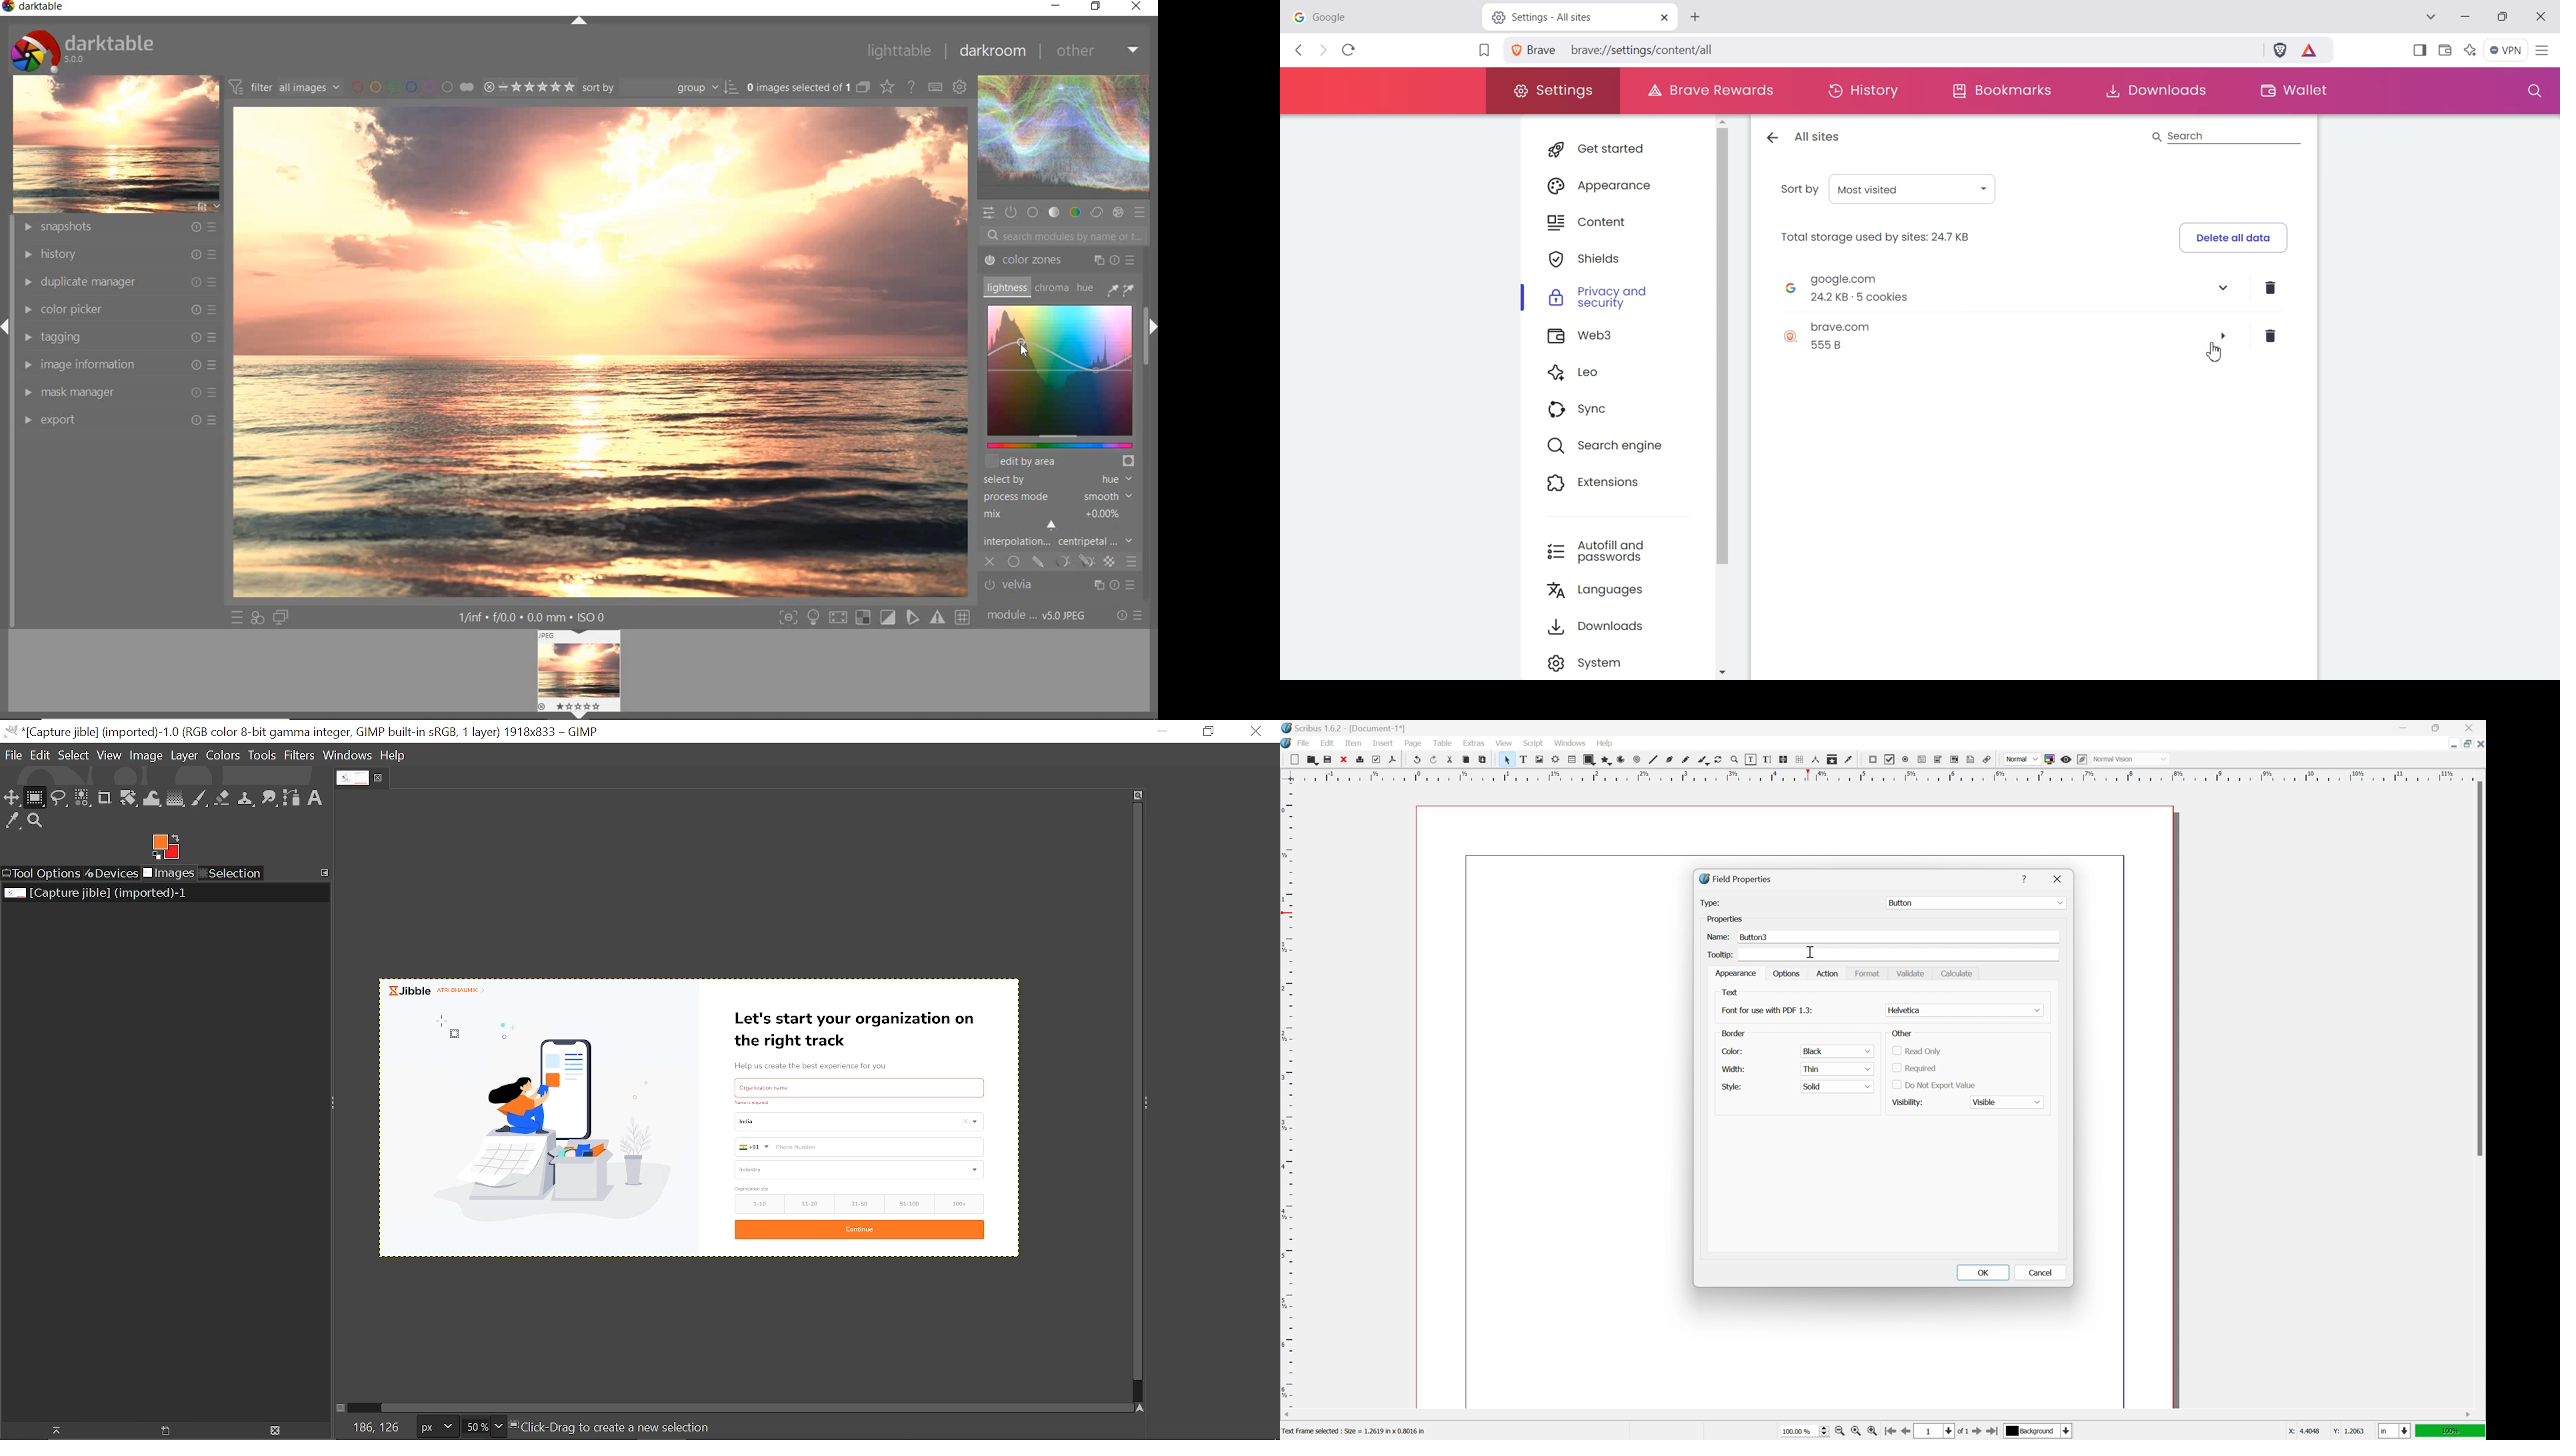 This screenshot has height=1456, width=2576. Describe the element at coordinates (2061, 879) in the screenshot. I see `Close` at that location.